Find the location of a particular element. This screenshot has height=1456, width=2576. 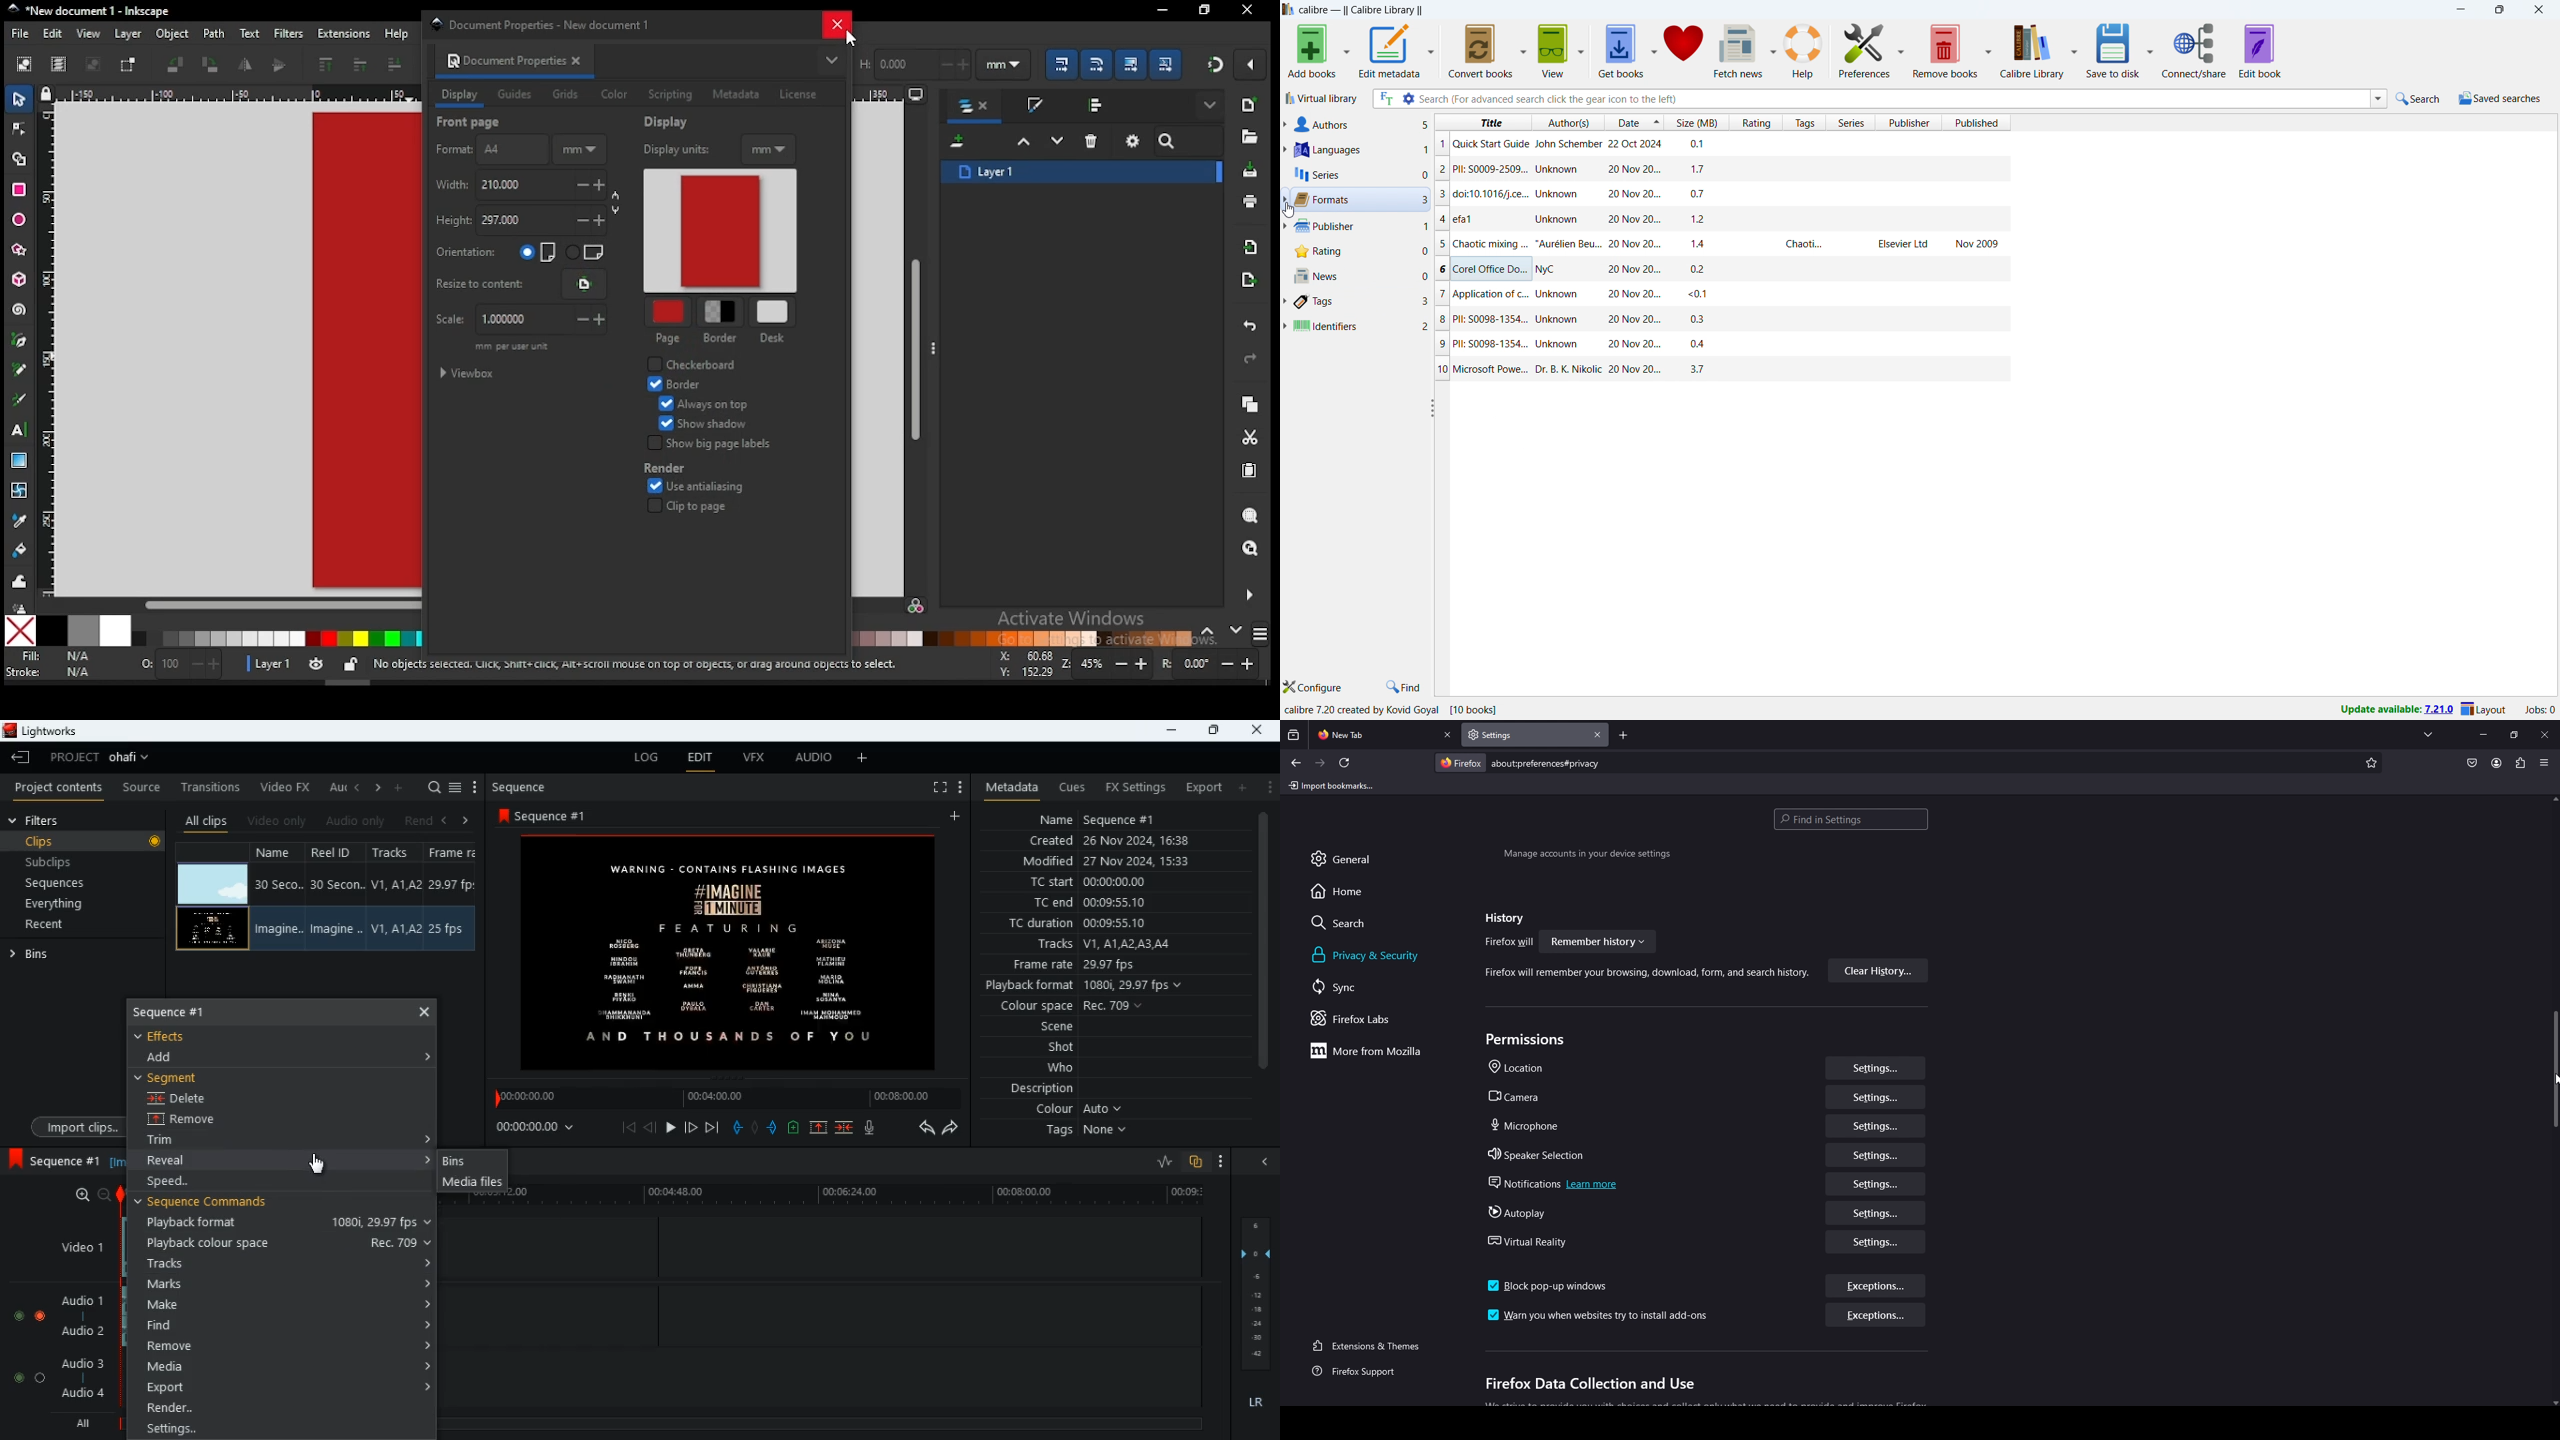

minimize is located at coordinates (1169, 731).